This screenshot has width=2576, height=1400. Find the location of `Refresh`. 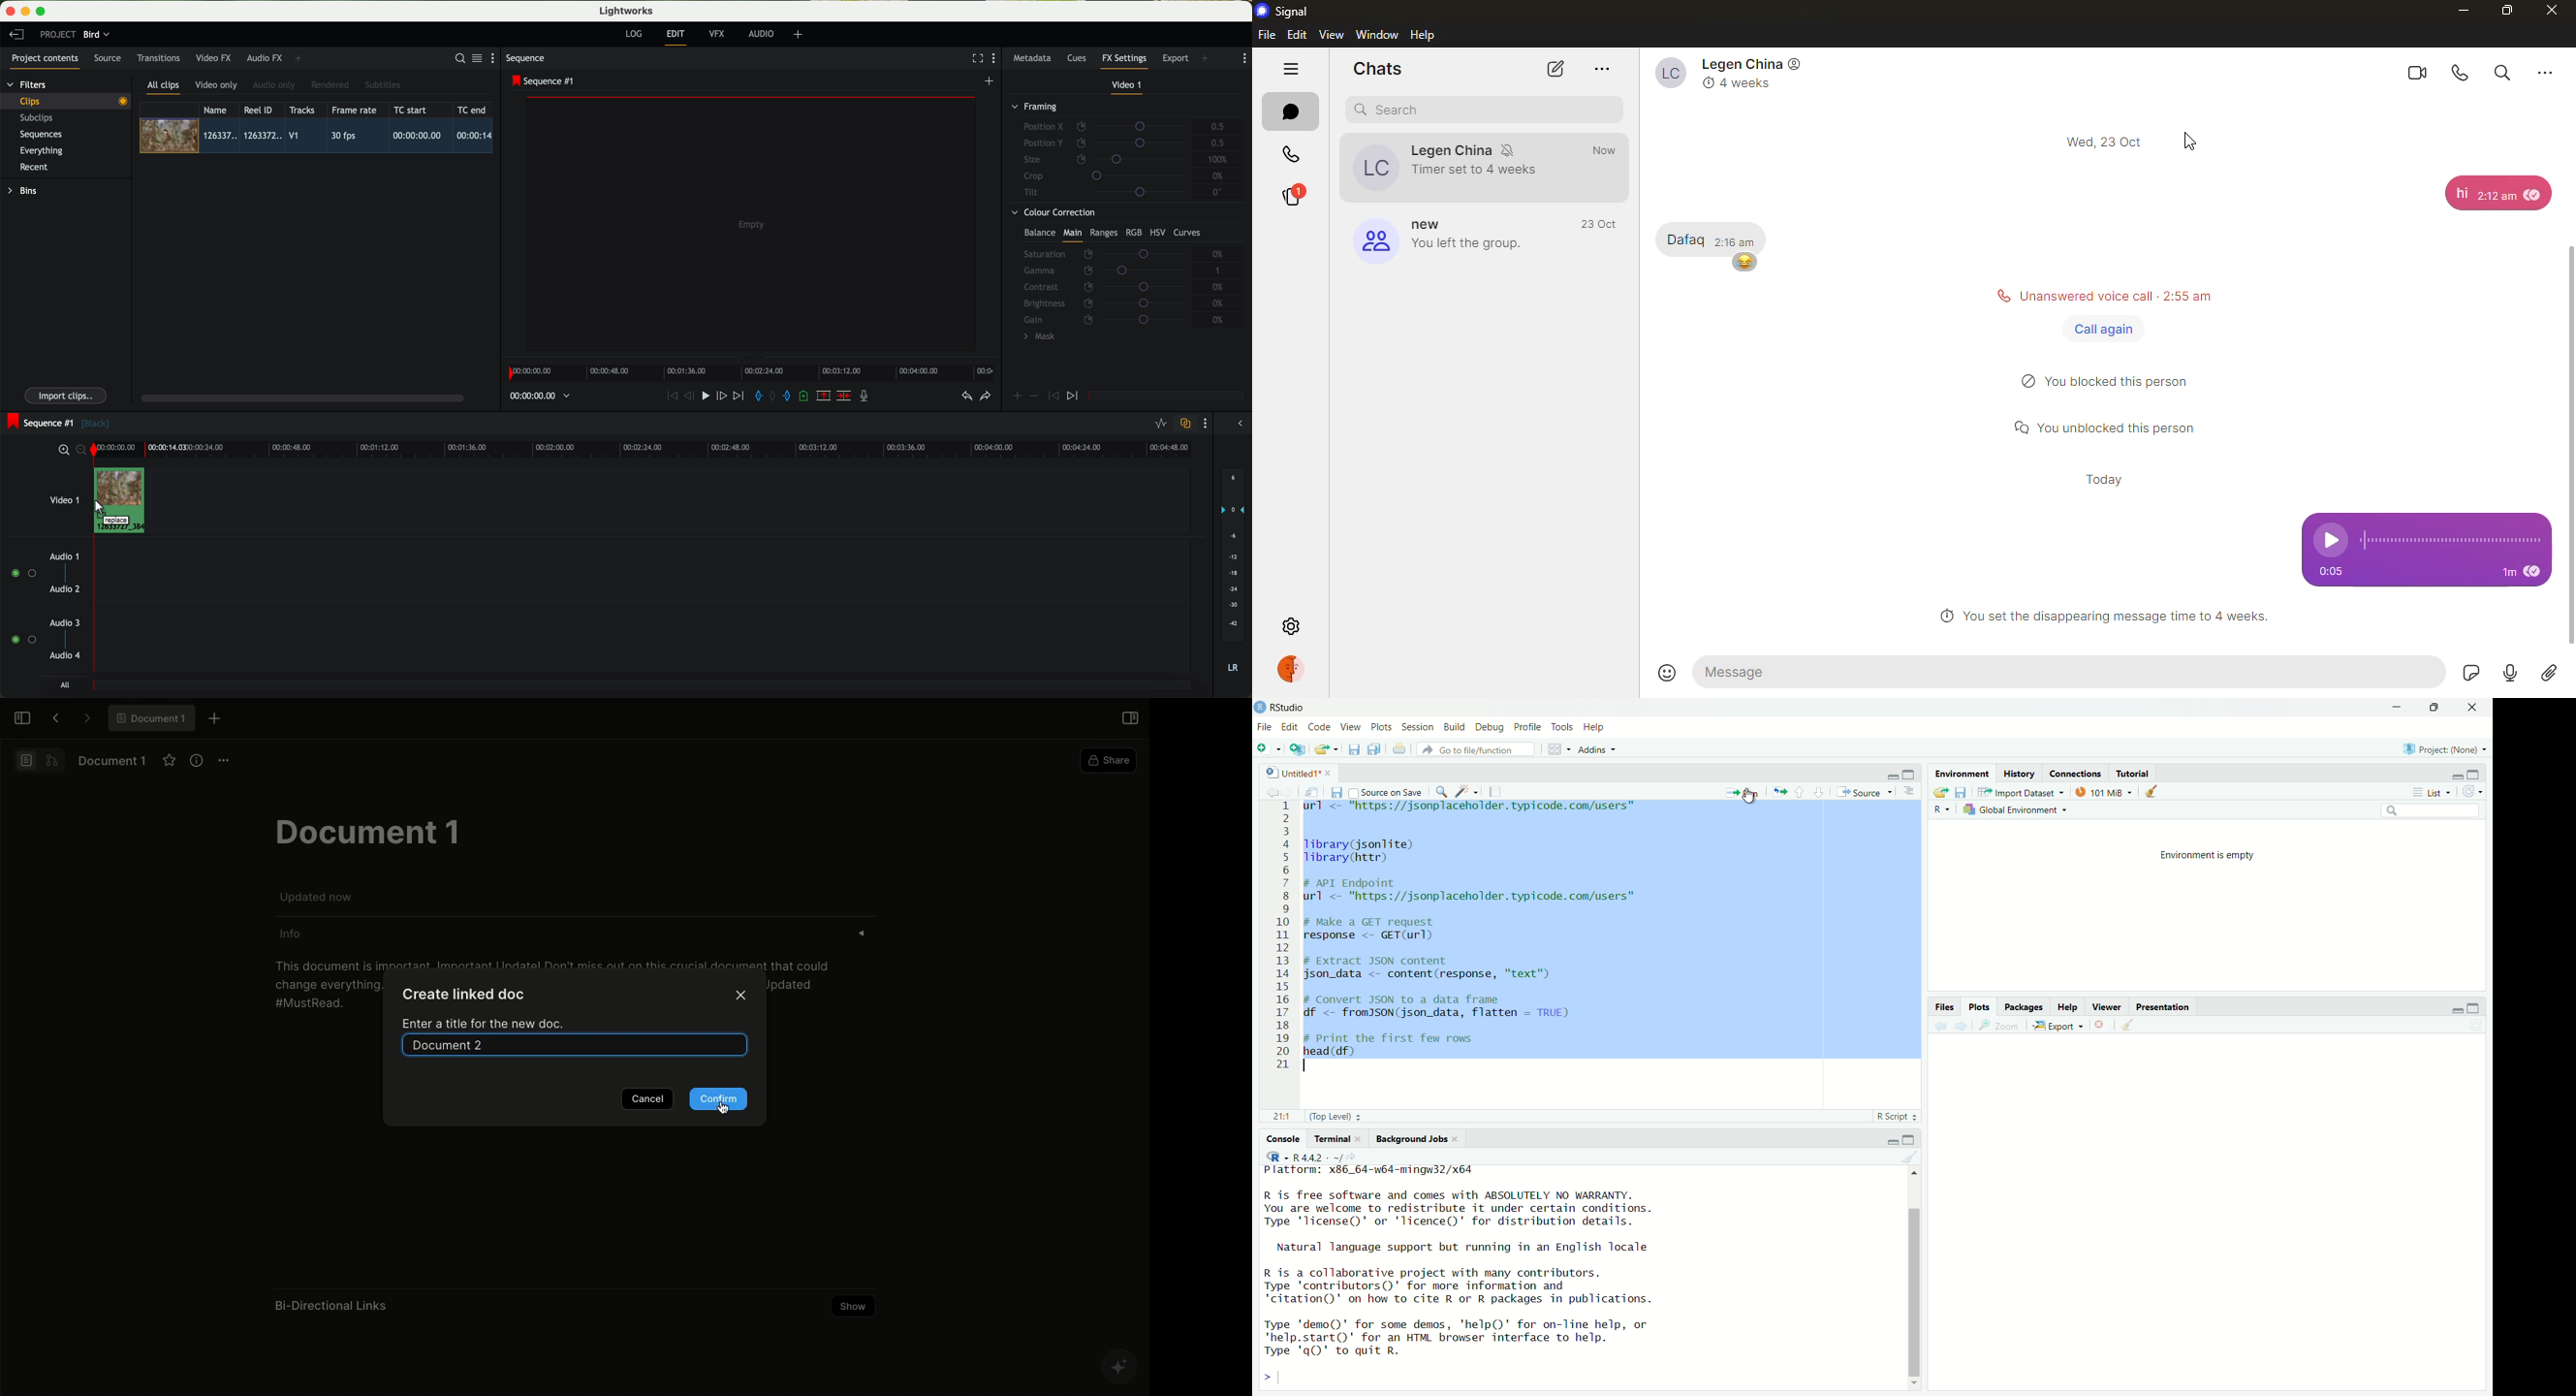

Refresh is located at coordinates (2477, 1026).